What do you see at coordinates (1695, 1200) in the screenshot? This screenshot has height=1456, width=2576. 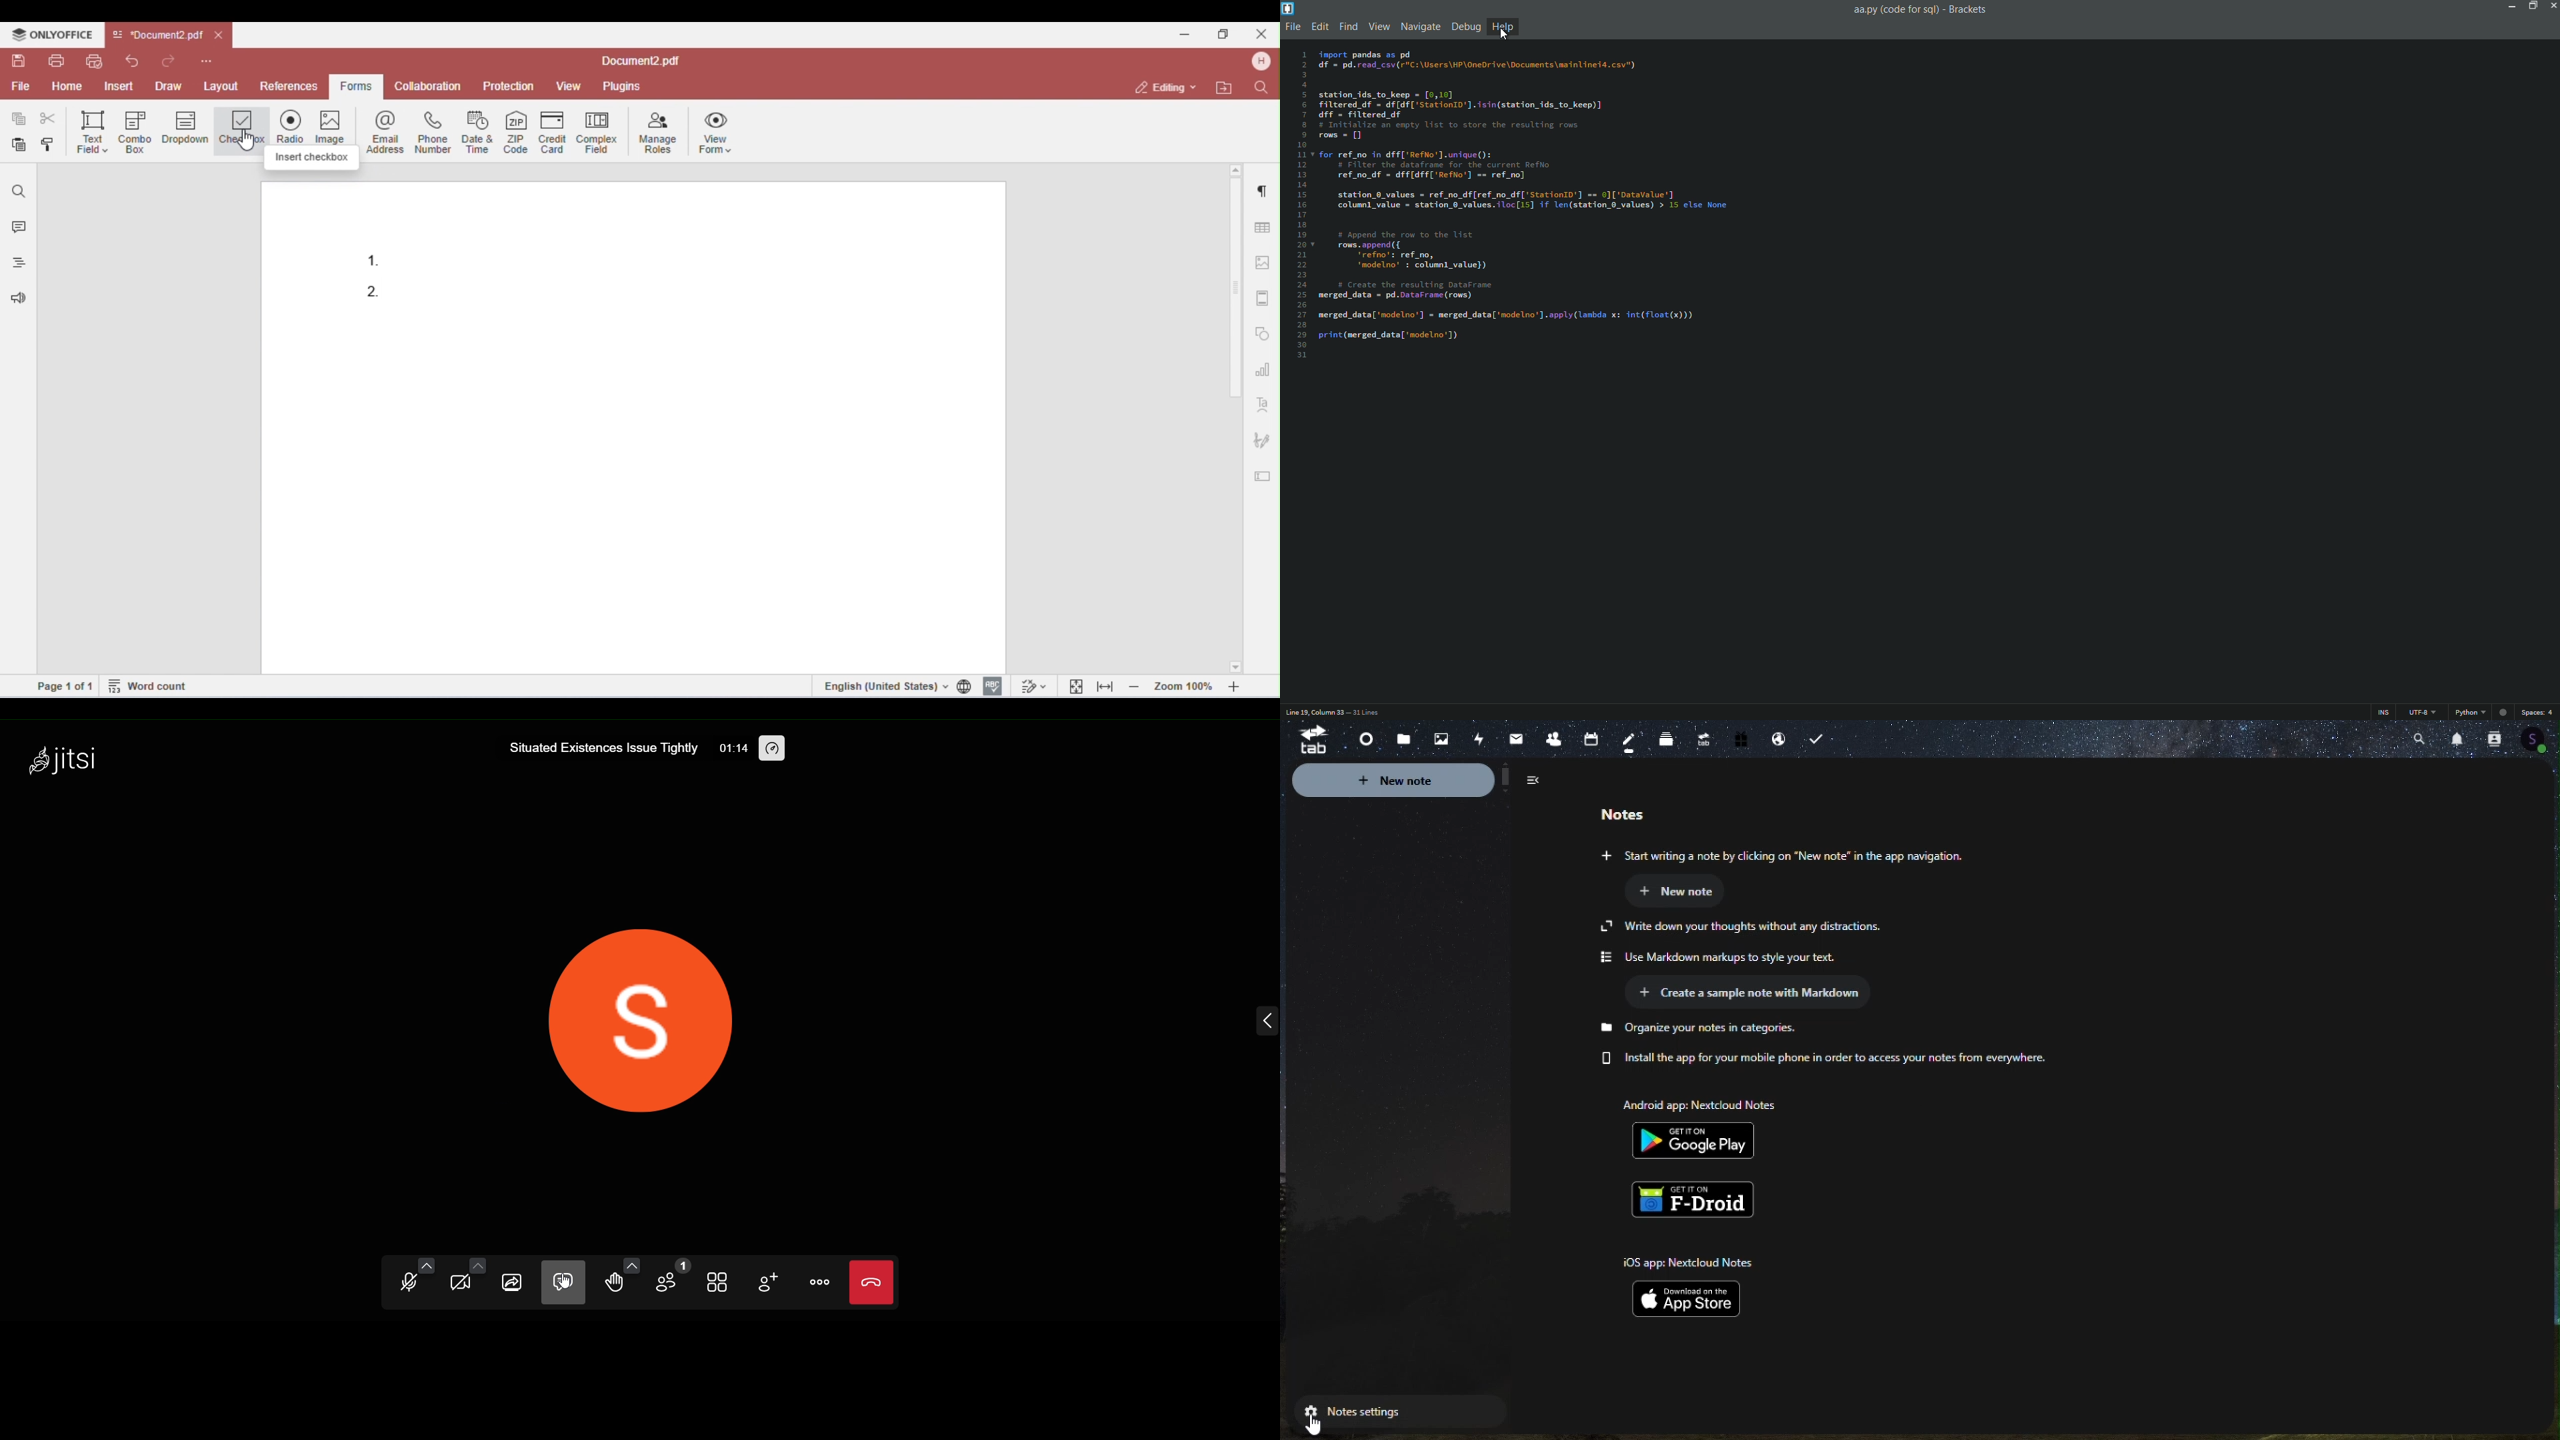 I see `F-droid` at bounding box center [1695, 1200].